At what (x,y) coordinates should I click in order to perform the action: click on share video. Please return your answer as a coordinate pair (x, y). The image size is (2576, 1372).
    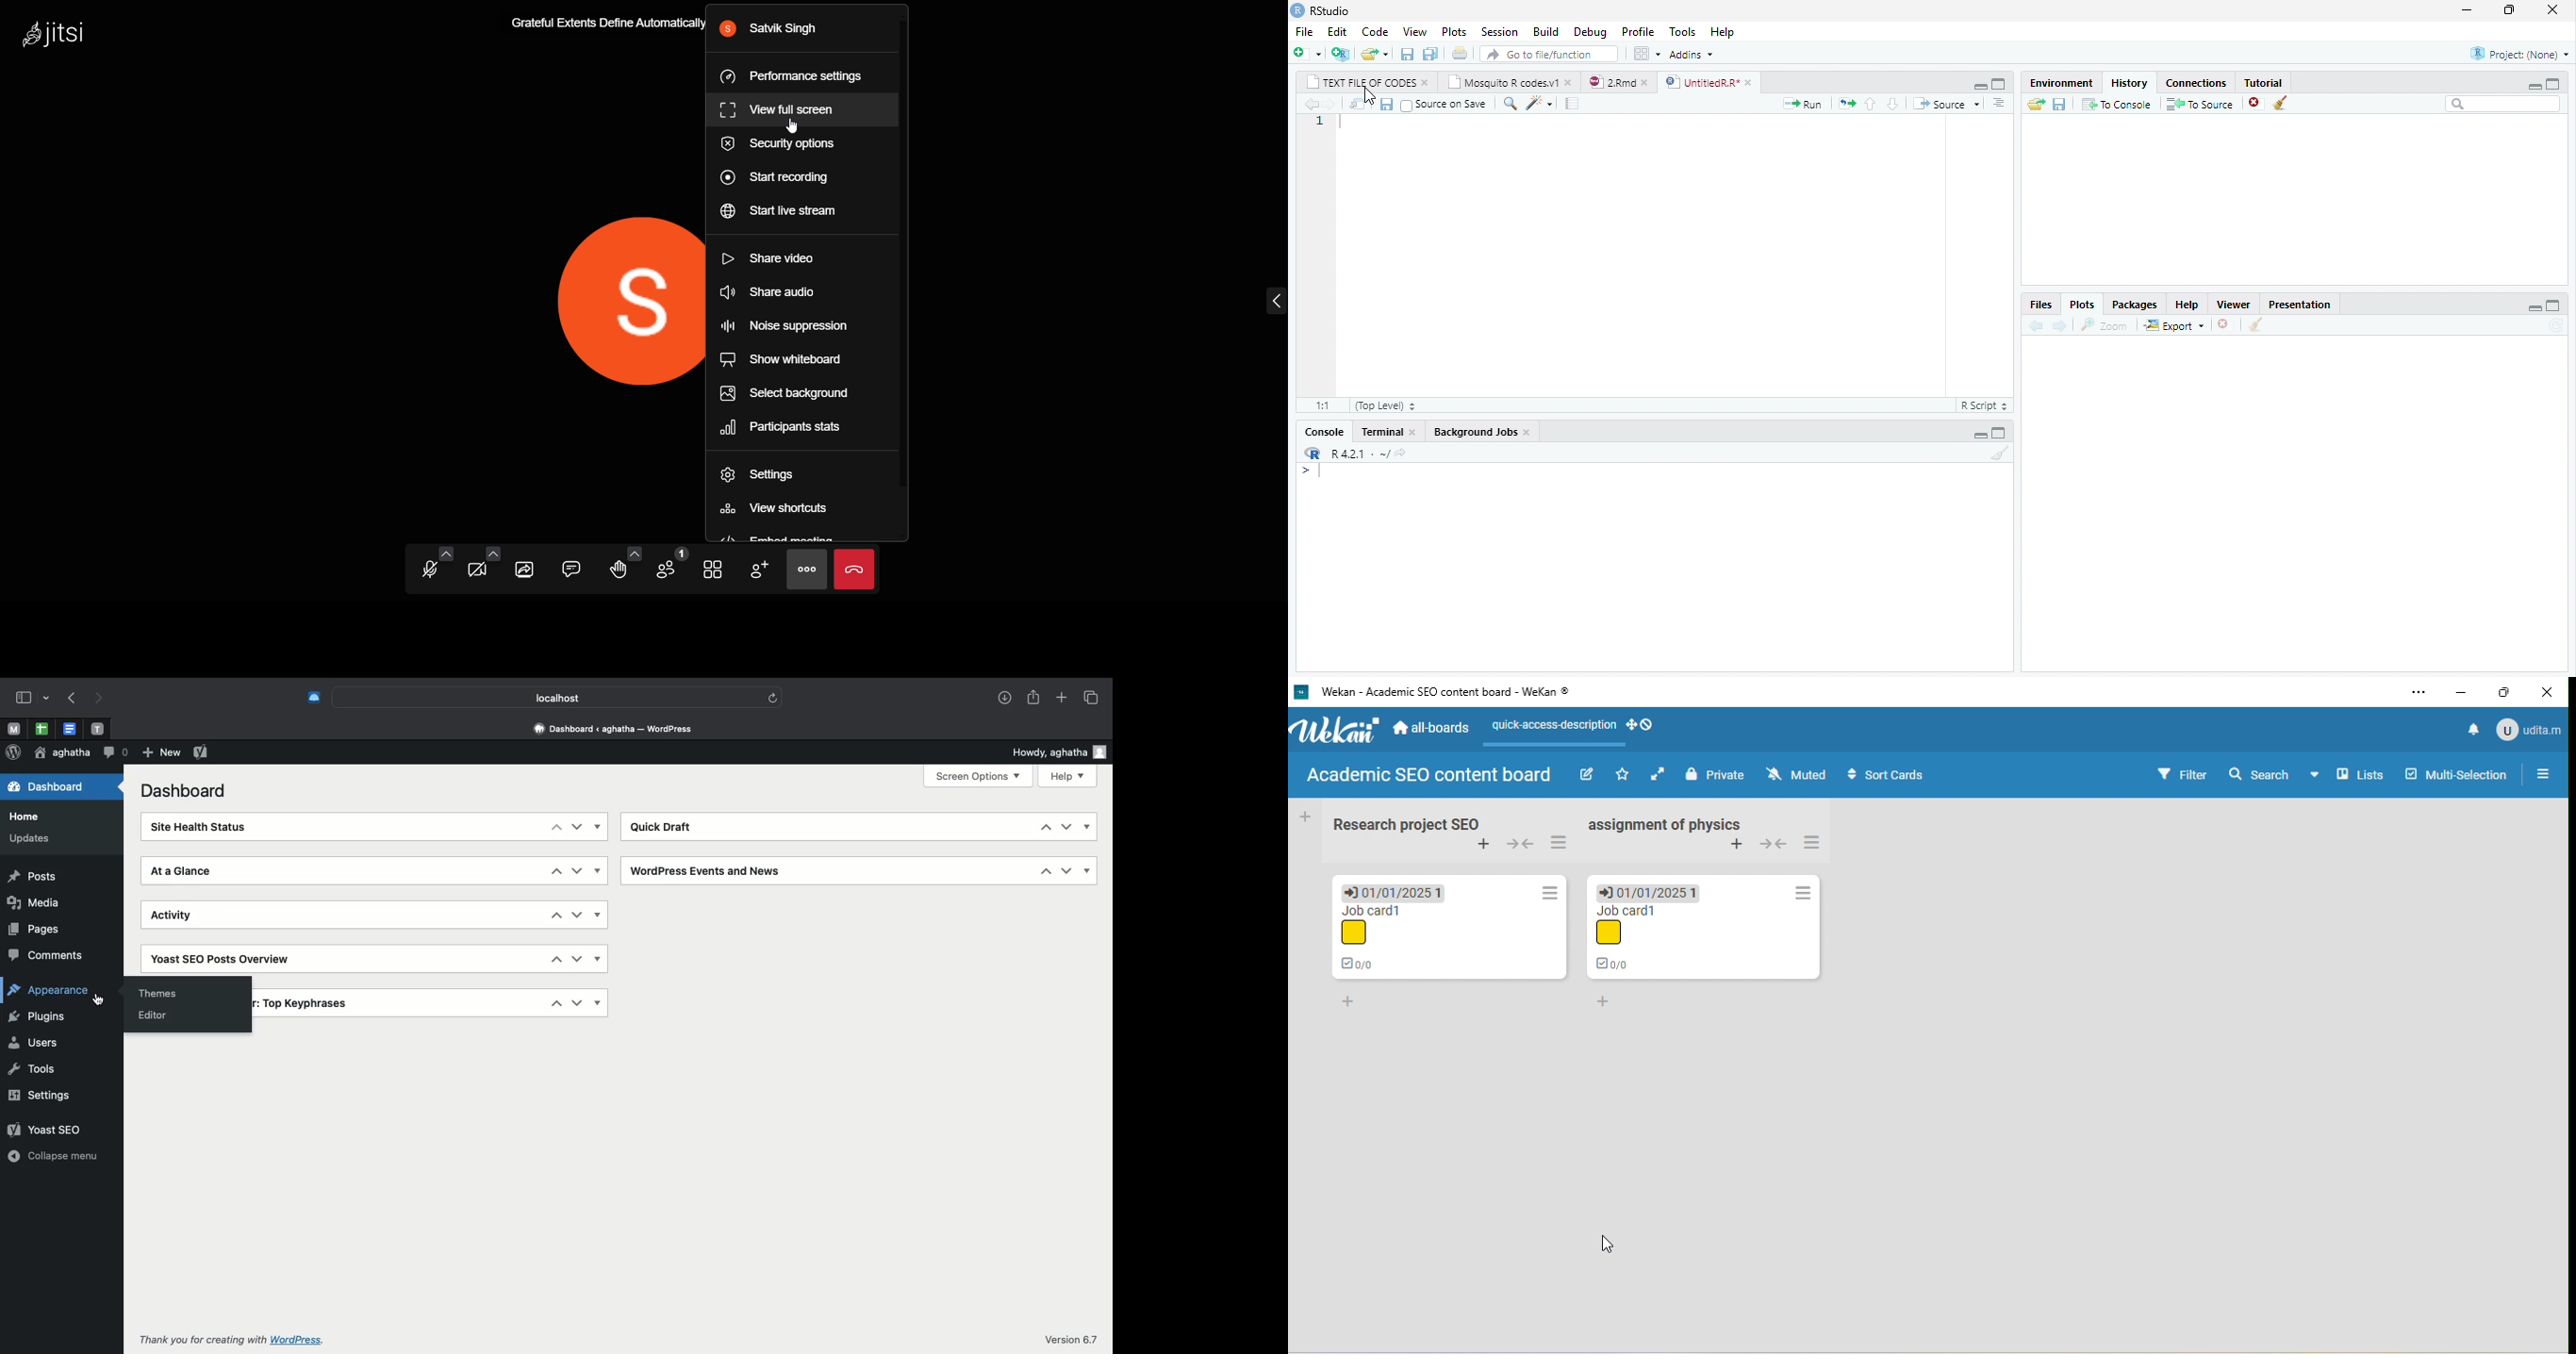
    Looking at the image, I should click on (768, 258).